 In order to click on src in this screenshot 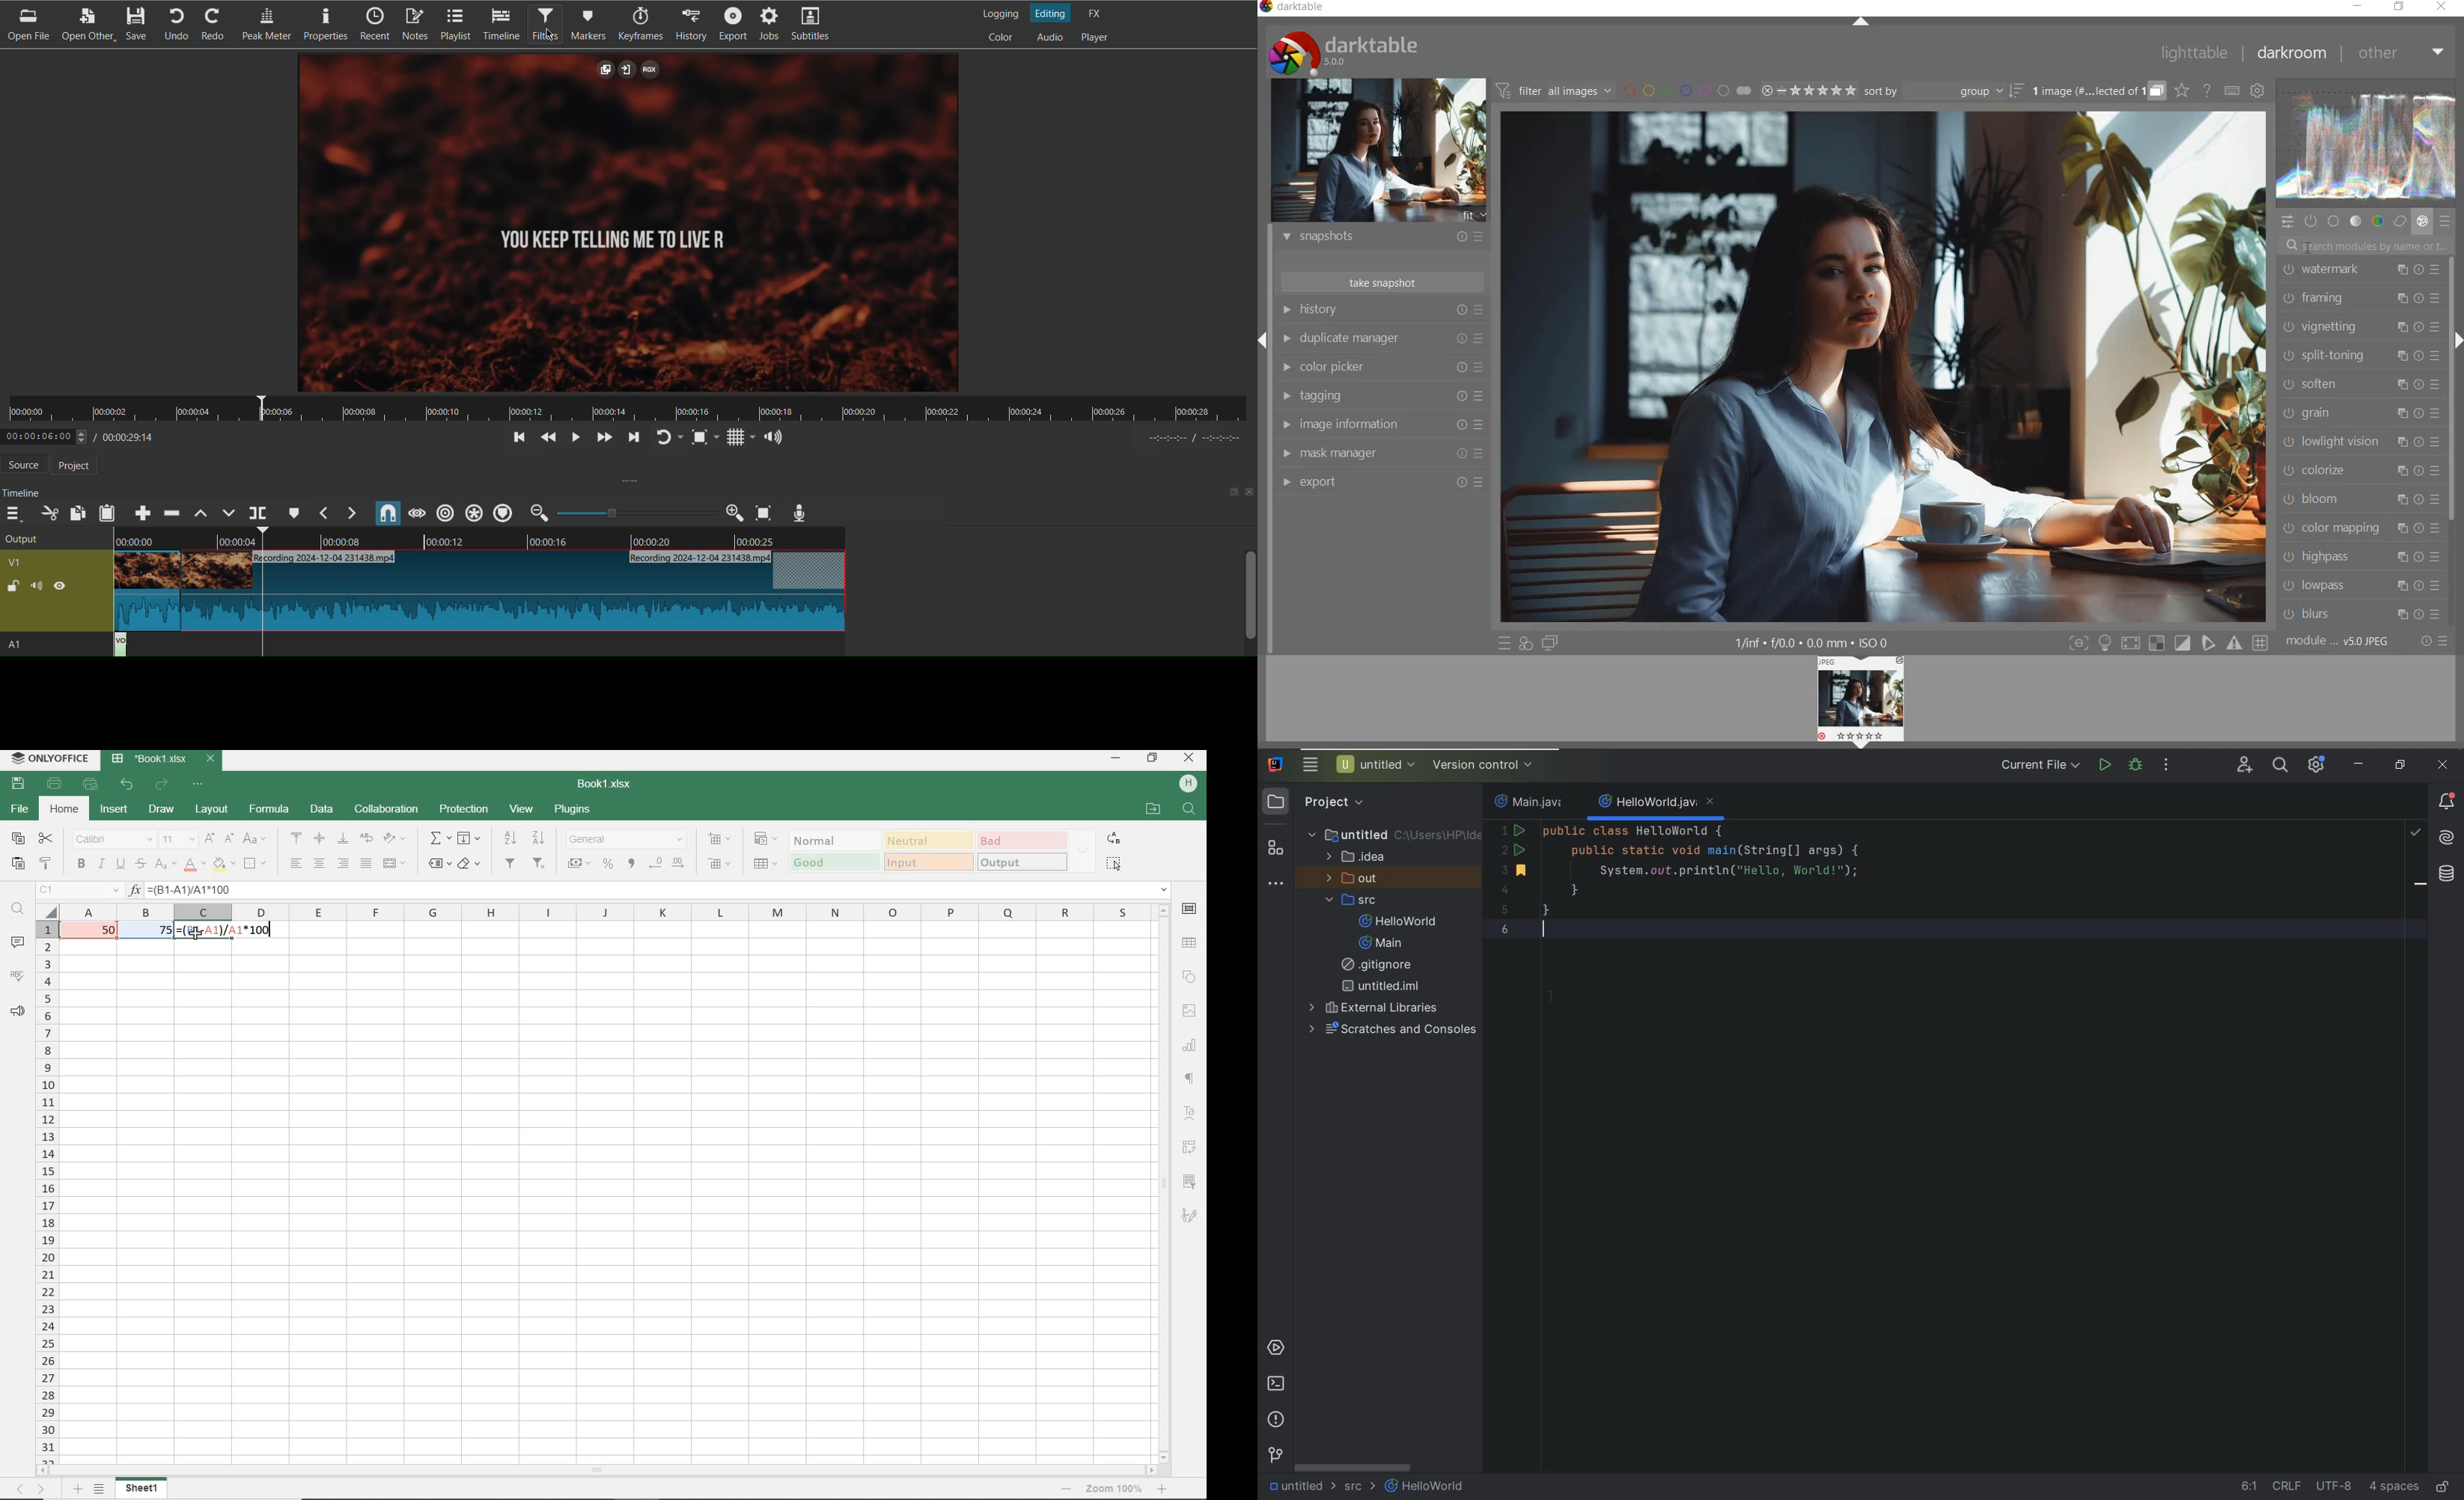, I will do `click(1356, 902)`.